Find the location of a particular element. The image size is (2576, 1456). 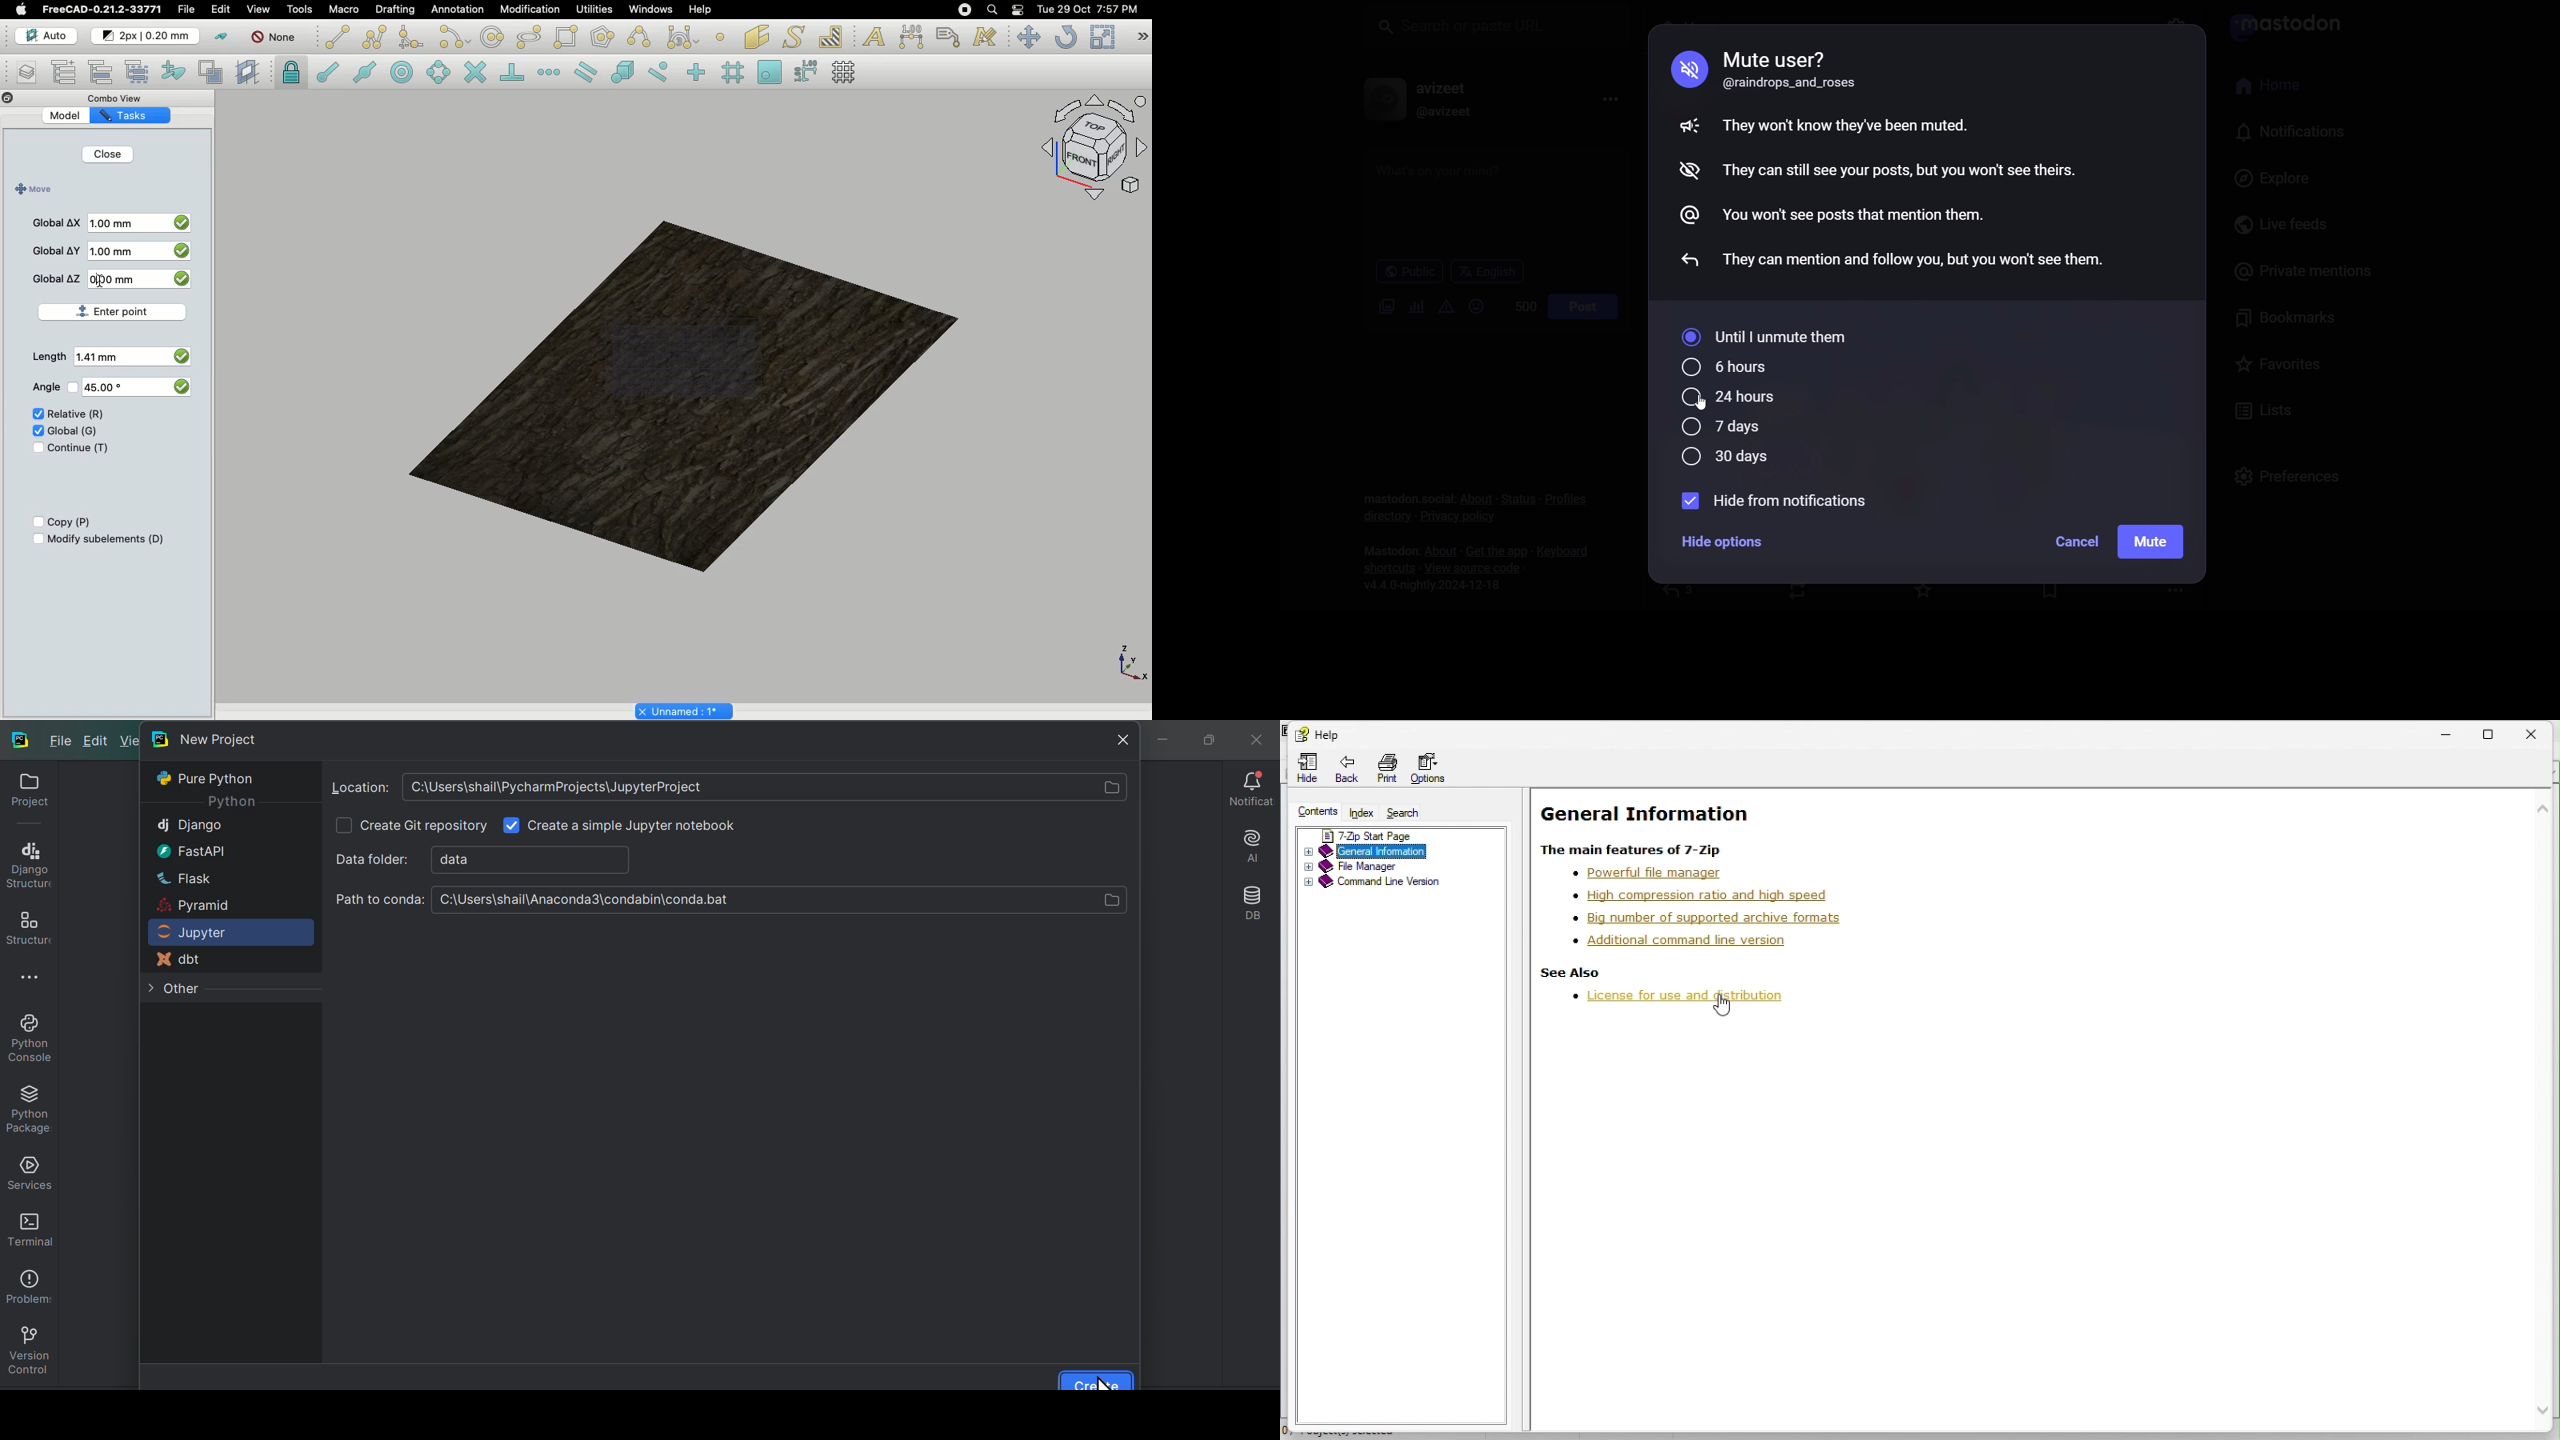

Point is located at coordinates (720, 35).